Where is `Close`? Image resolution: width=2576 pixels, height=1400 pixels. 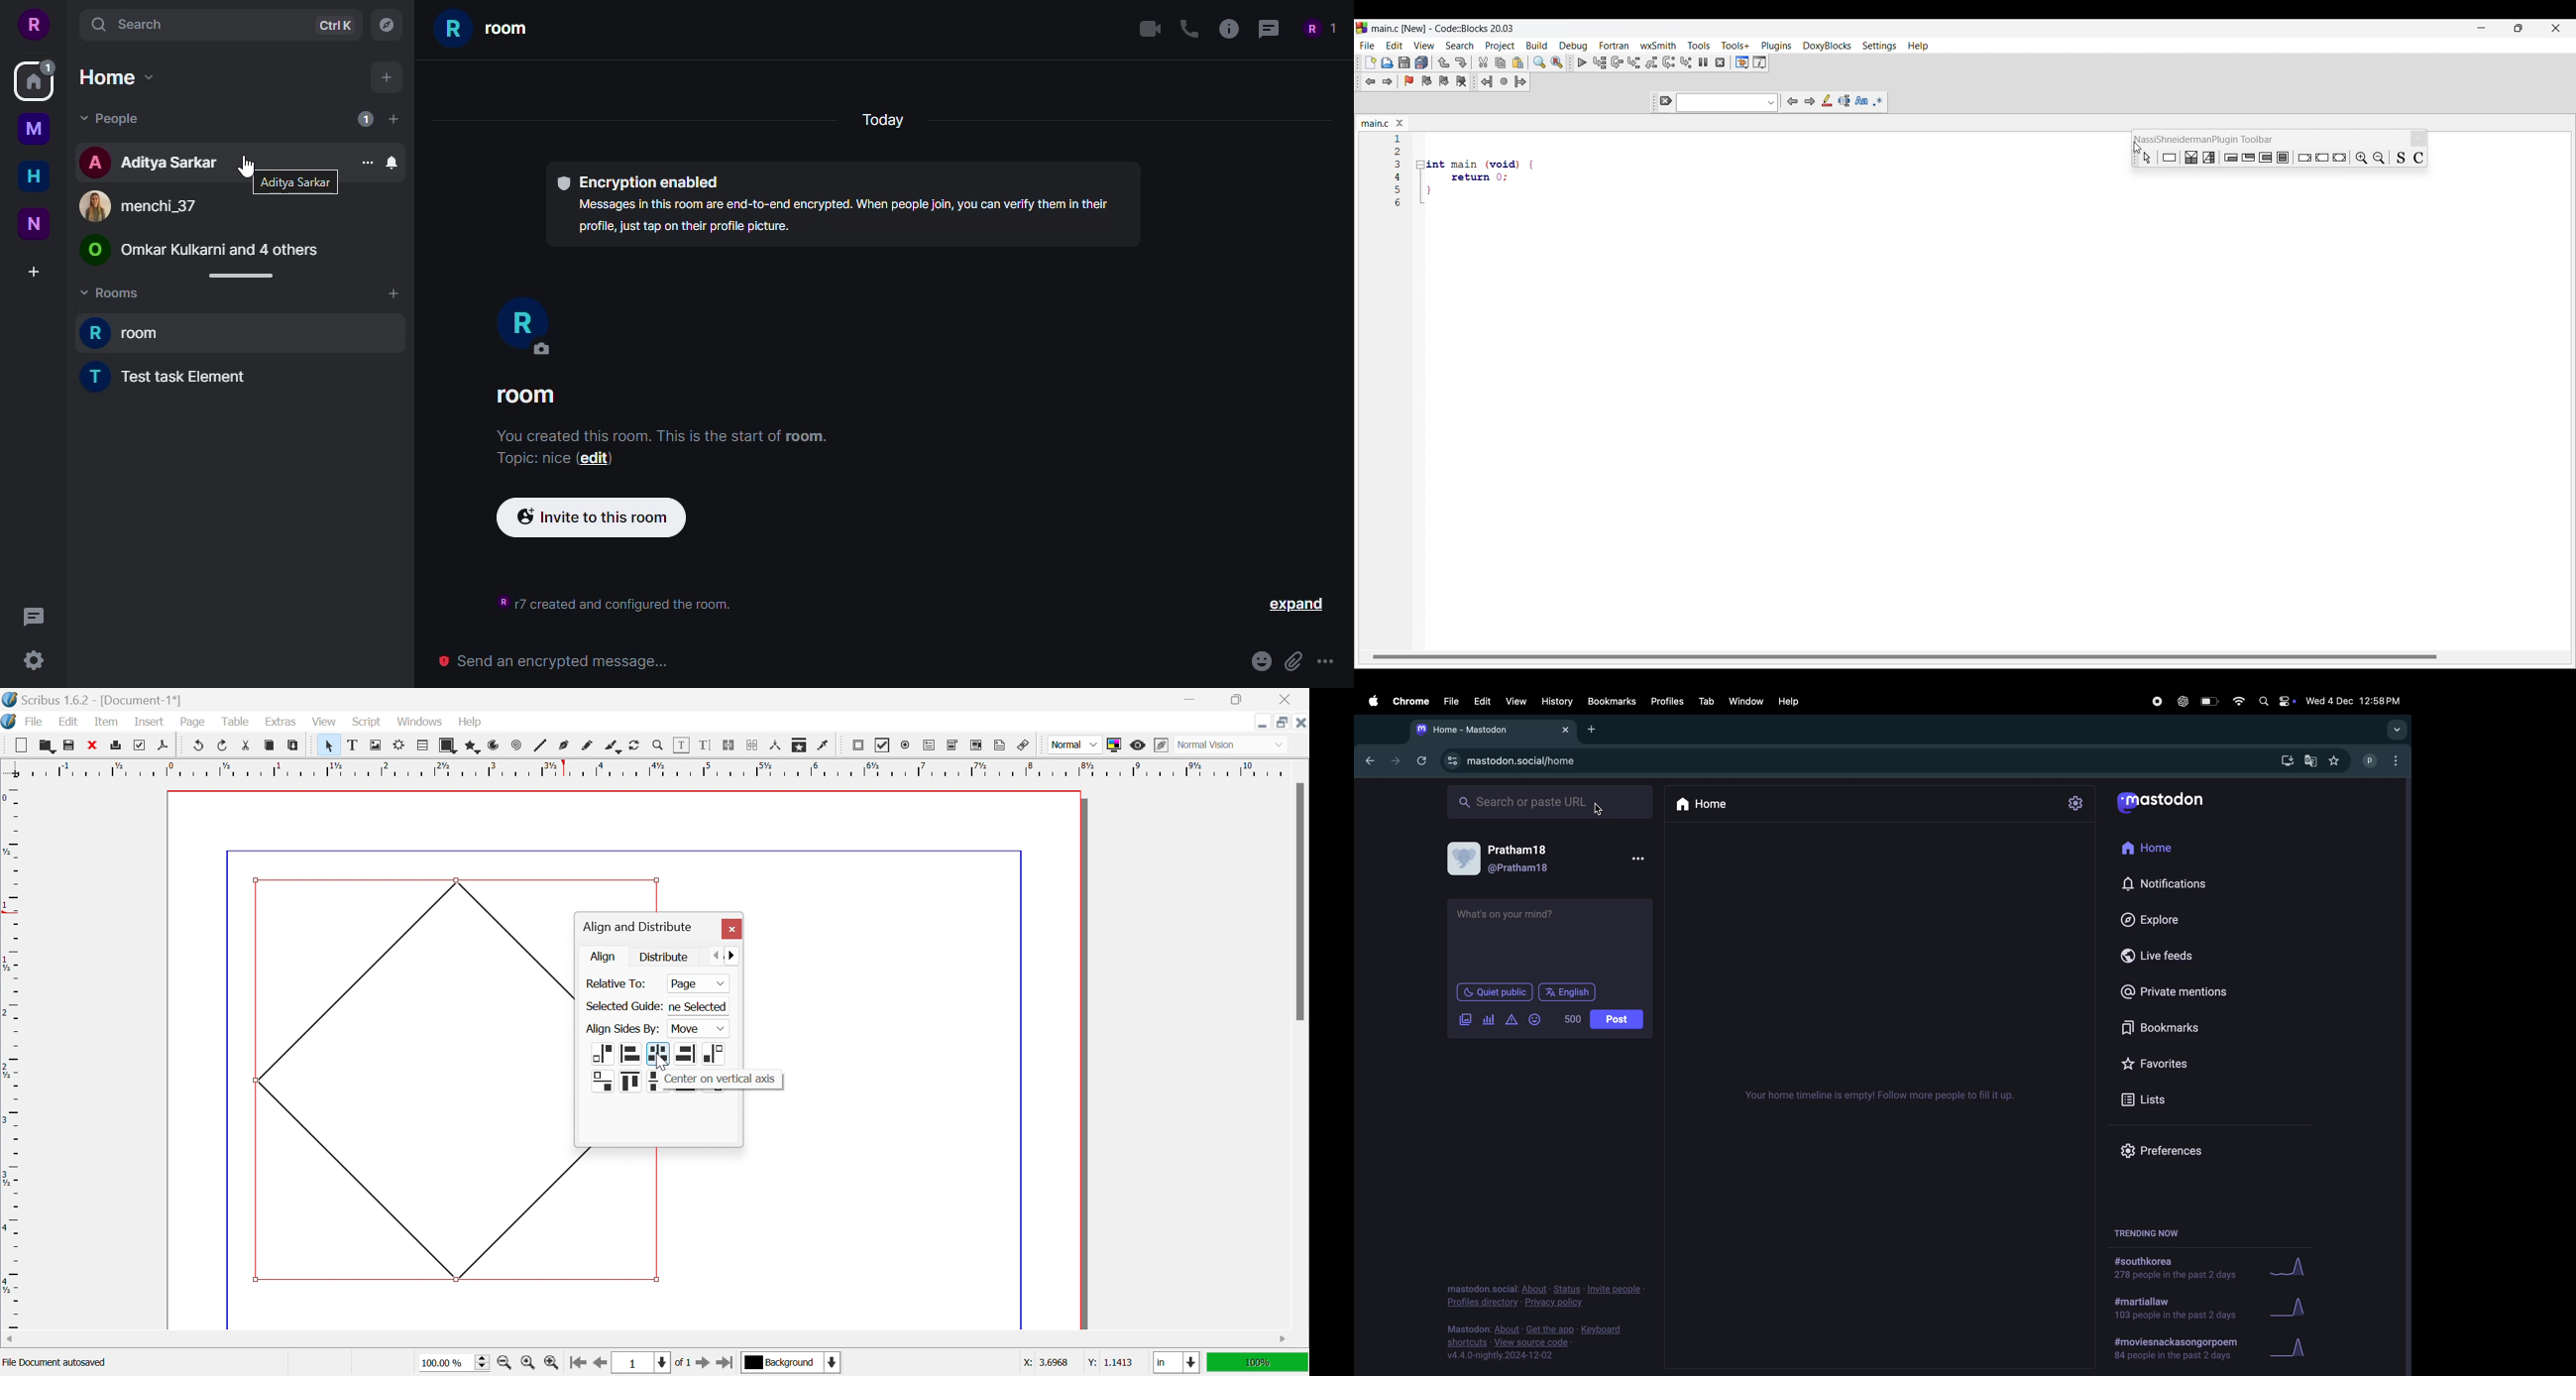 Close is located at coordinates (1289, 700).